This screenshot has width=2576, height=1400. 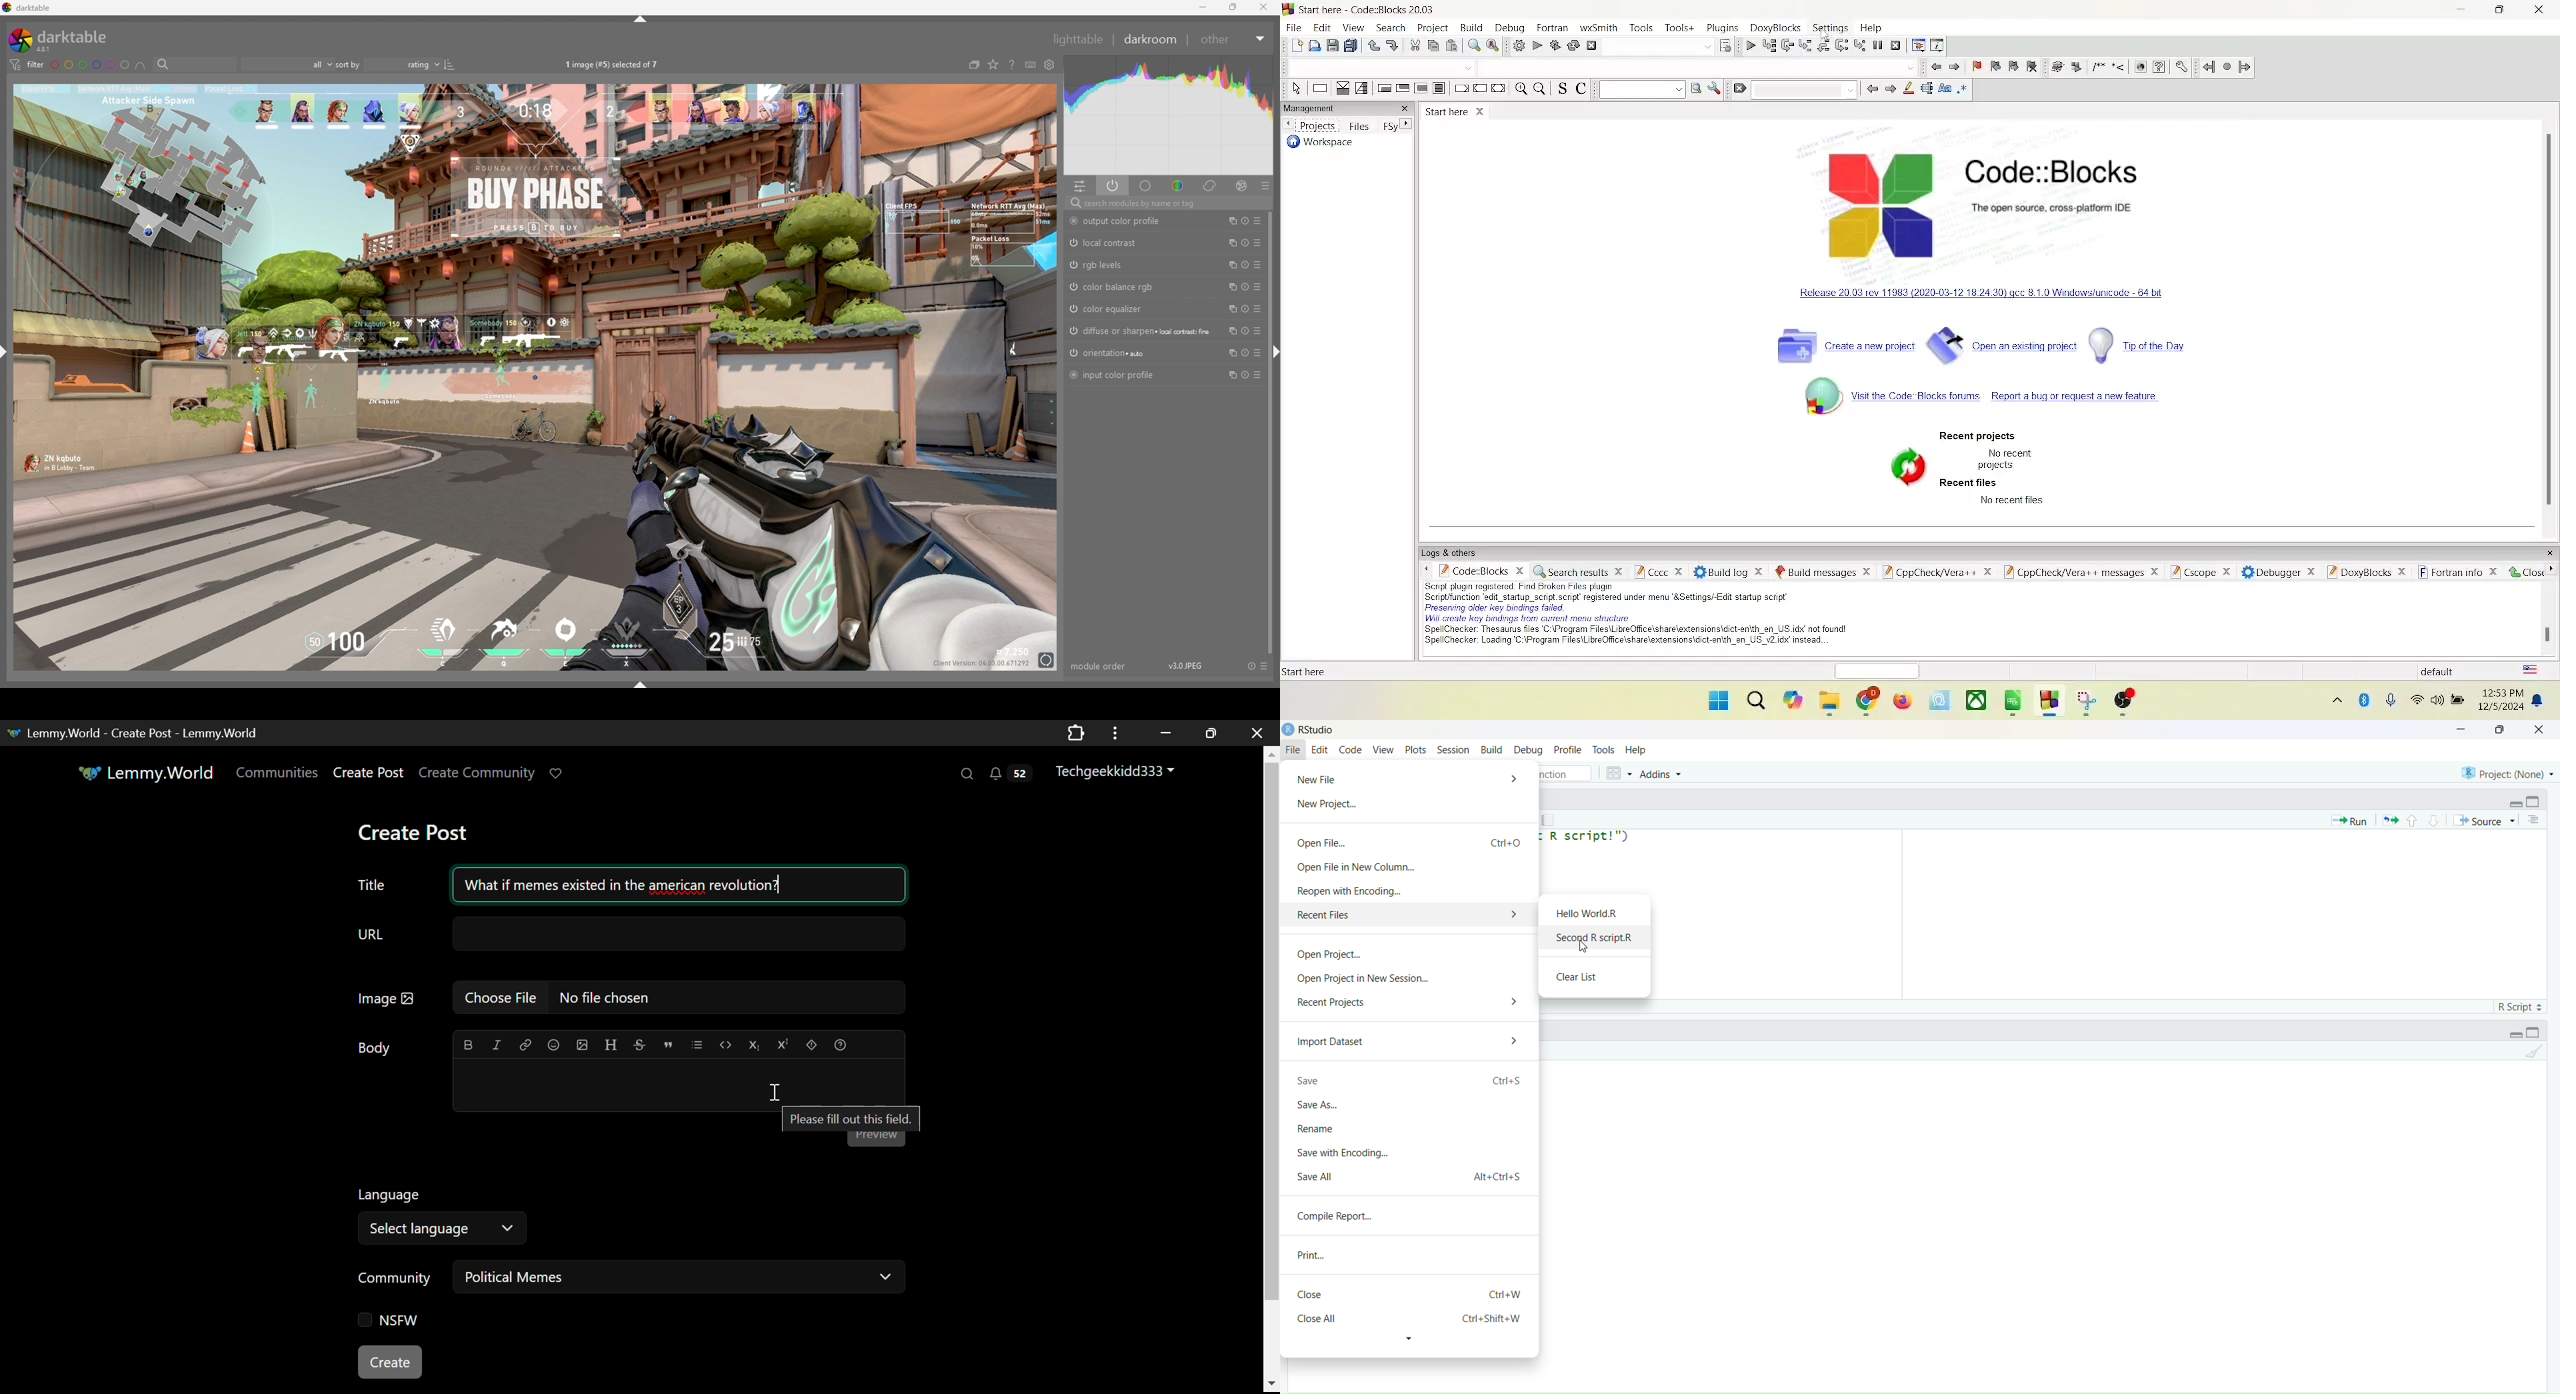 What do you see at coordinates (2505, 772) in the screenshot?
I see `Project (None)` at bounding box center [2505, 772].